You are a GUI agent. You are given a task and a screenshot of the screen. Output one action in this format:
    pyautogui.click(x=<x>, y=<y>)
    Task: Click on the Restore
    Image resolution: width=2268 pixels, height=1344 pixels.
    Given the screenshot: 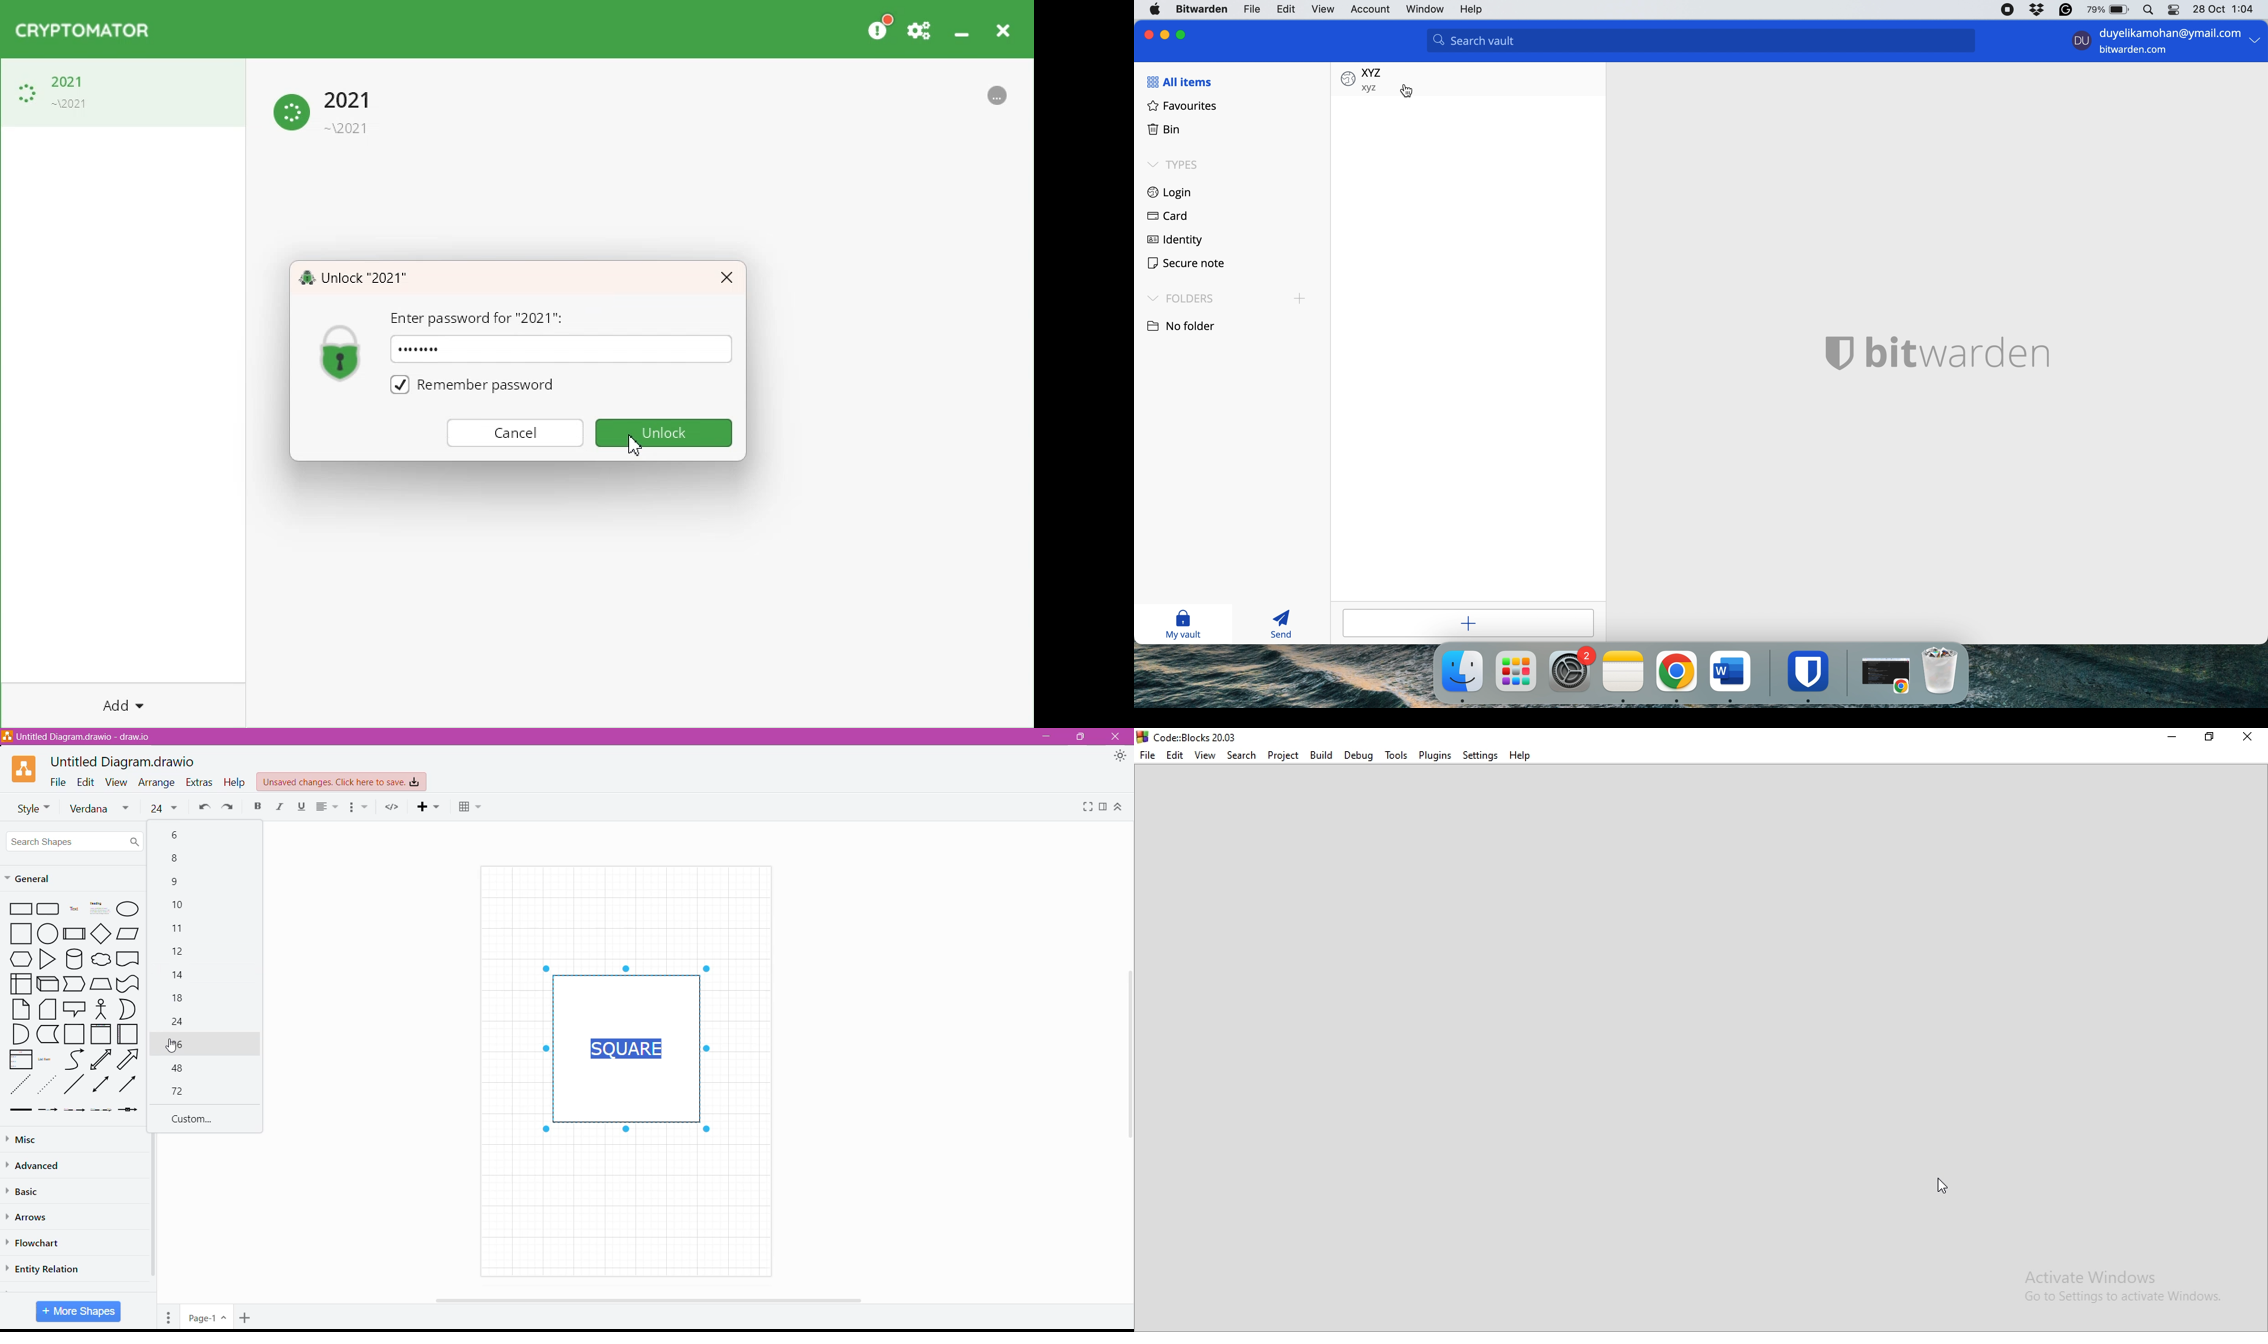 What is the action you would take?
    pyautogui.click(x=2207, y=737)
    